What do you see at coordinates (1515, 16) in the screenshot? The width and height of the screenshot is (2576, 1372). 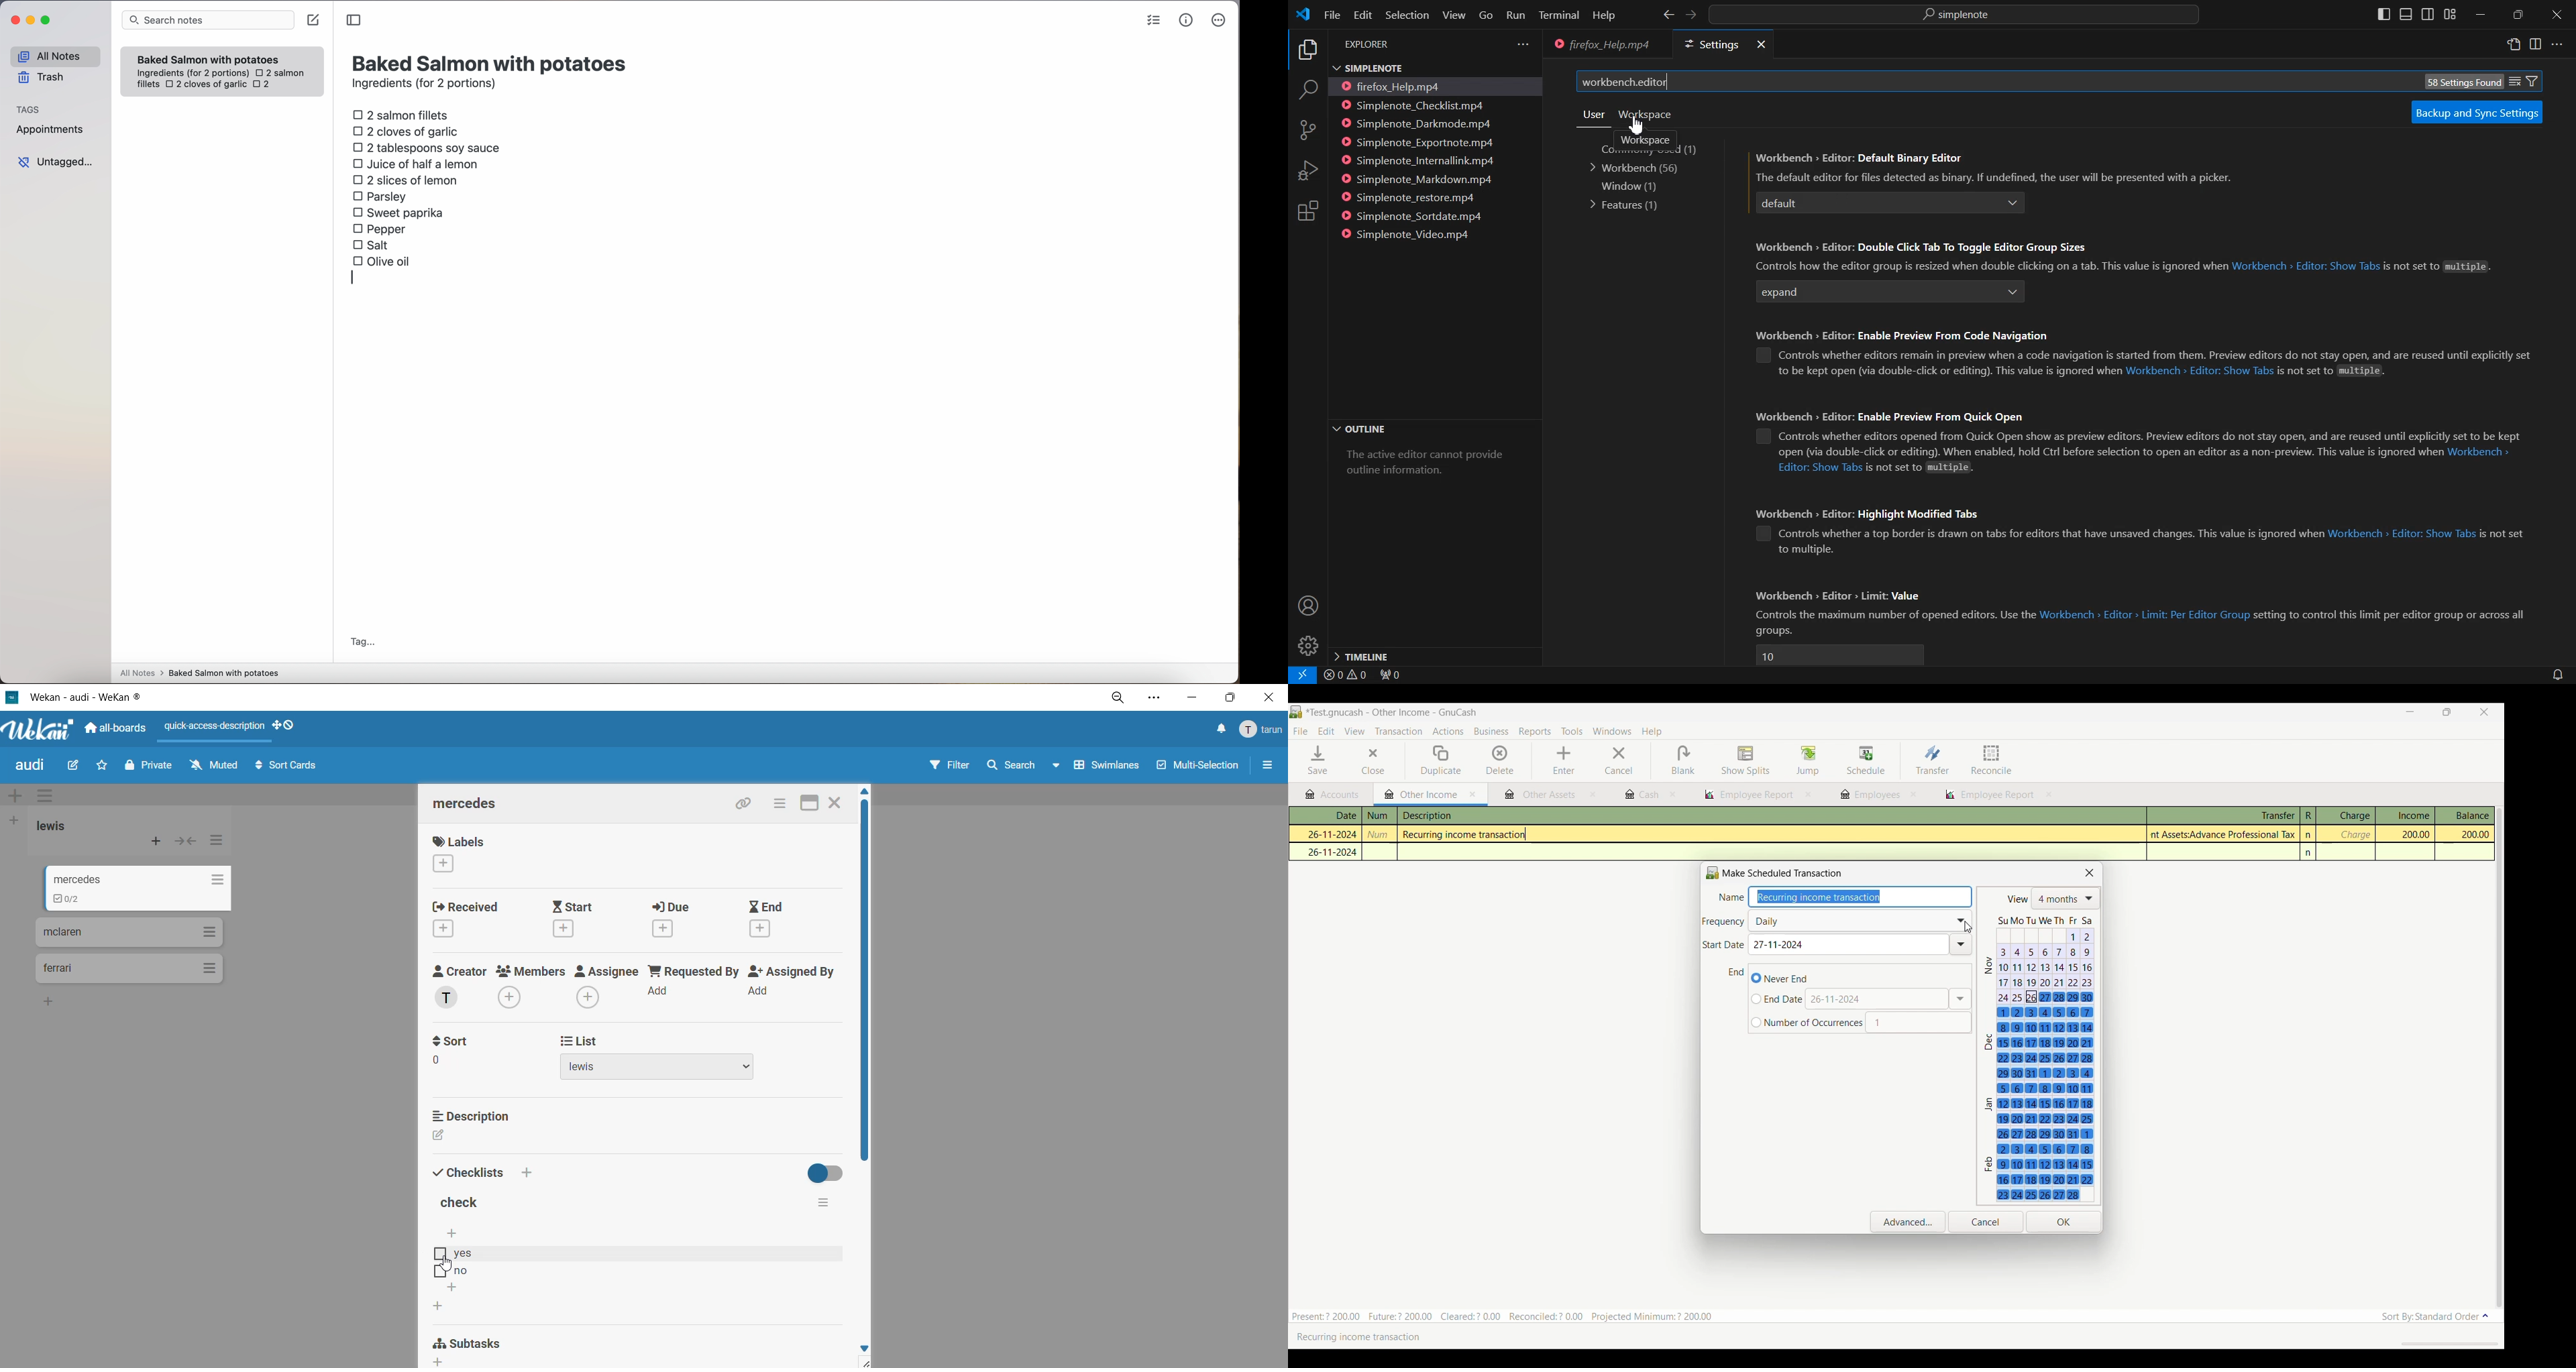 I see `Run` at bounding box center [1515, 16].